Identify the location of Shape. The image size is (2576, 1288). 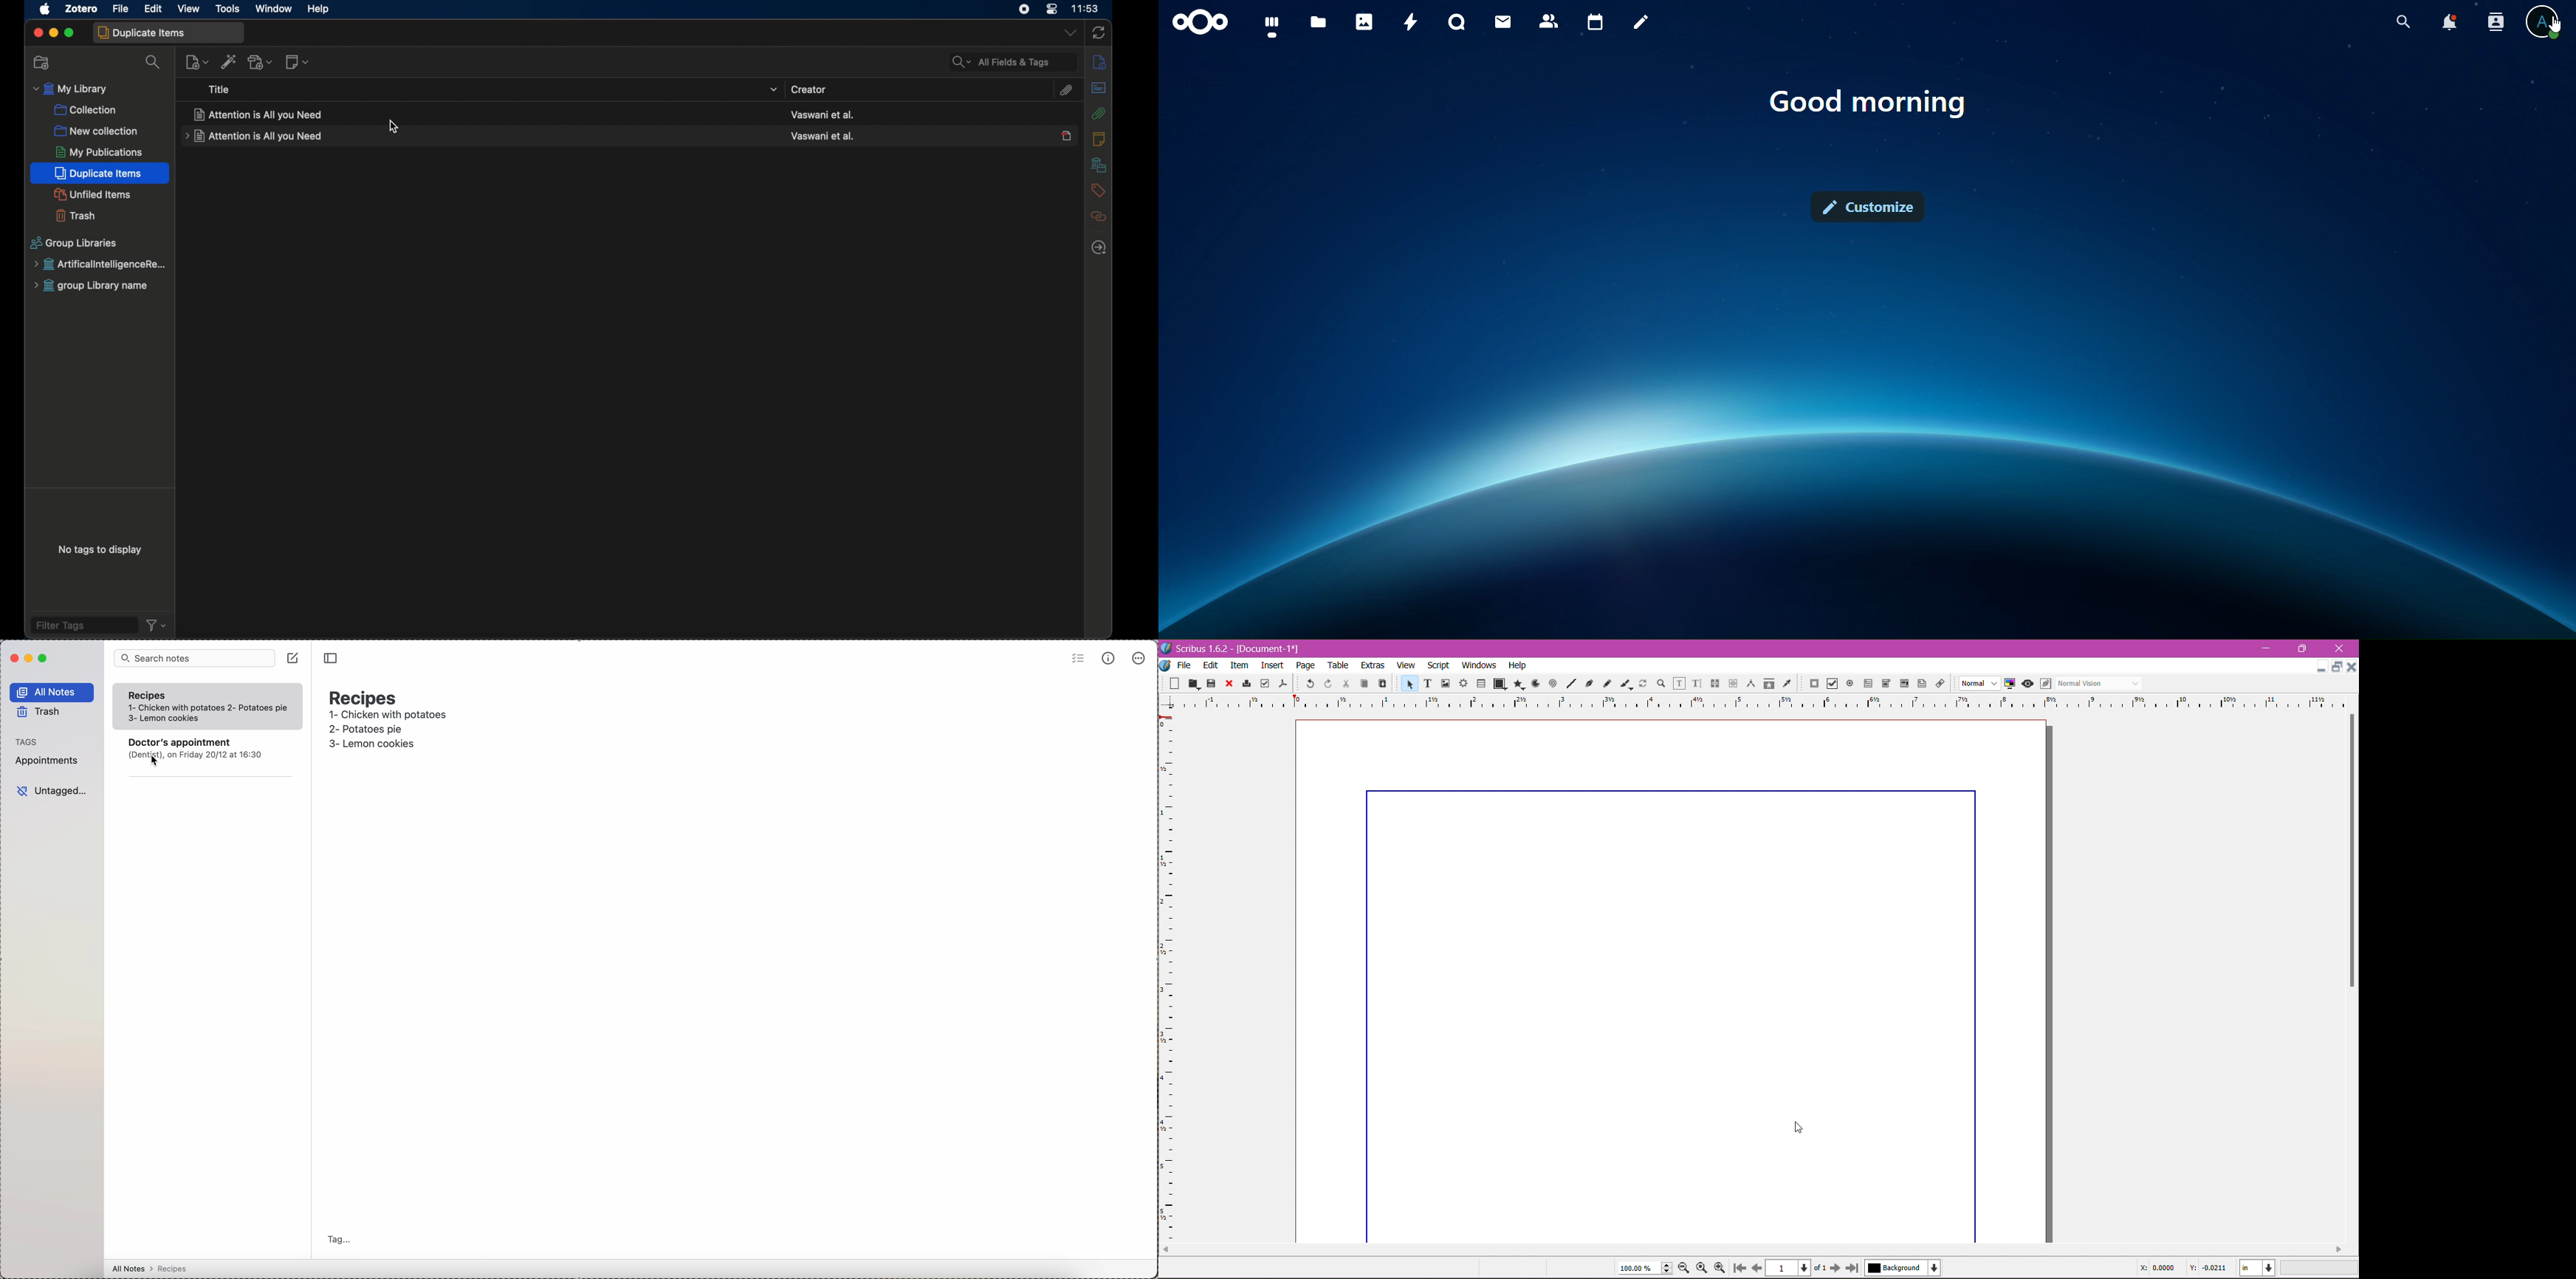
(1498, 684).